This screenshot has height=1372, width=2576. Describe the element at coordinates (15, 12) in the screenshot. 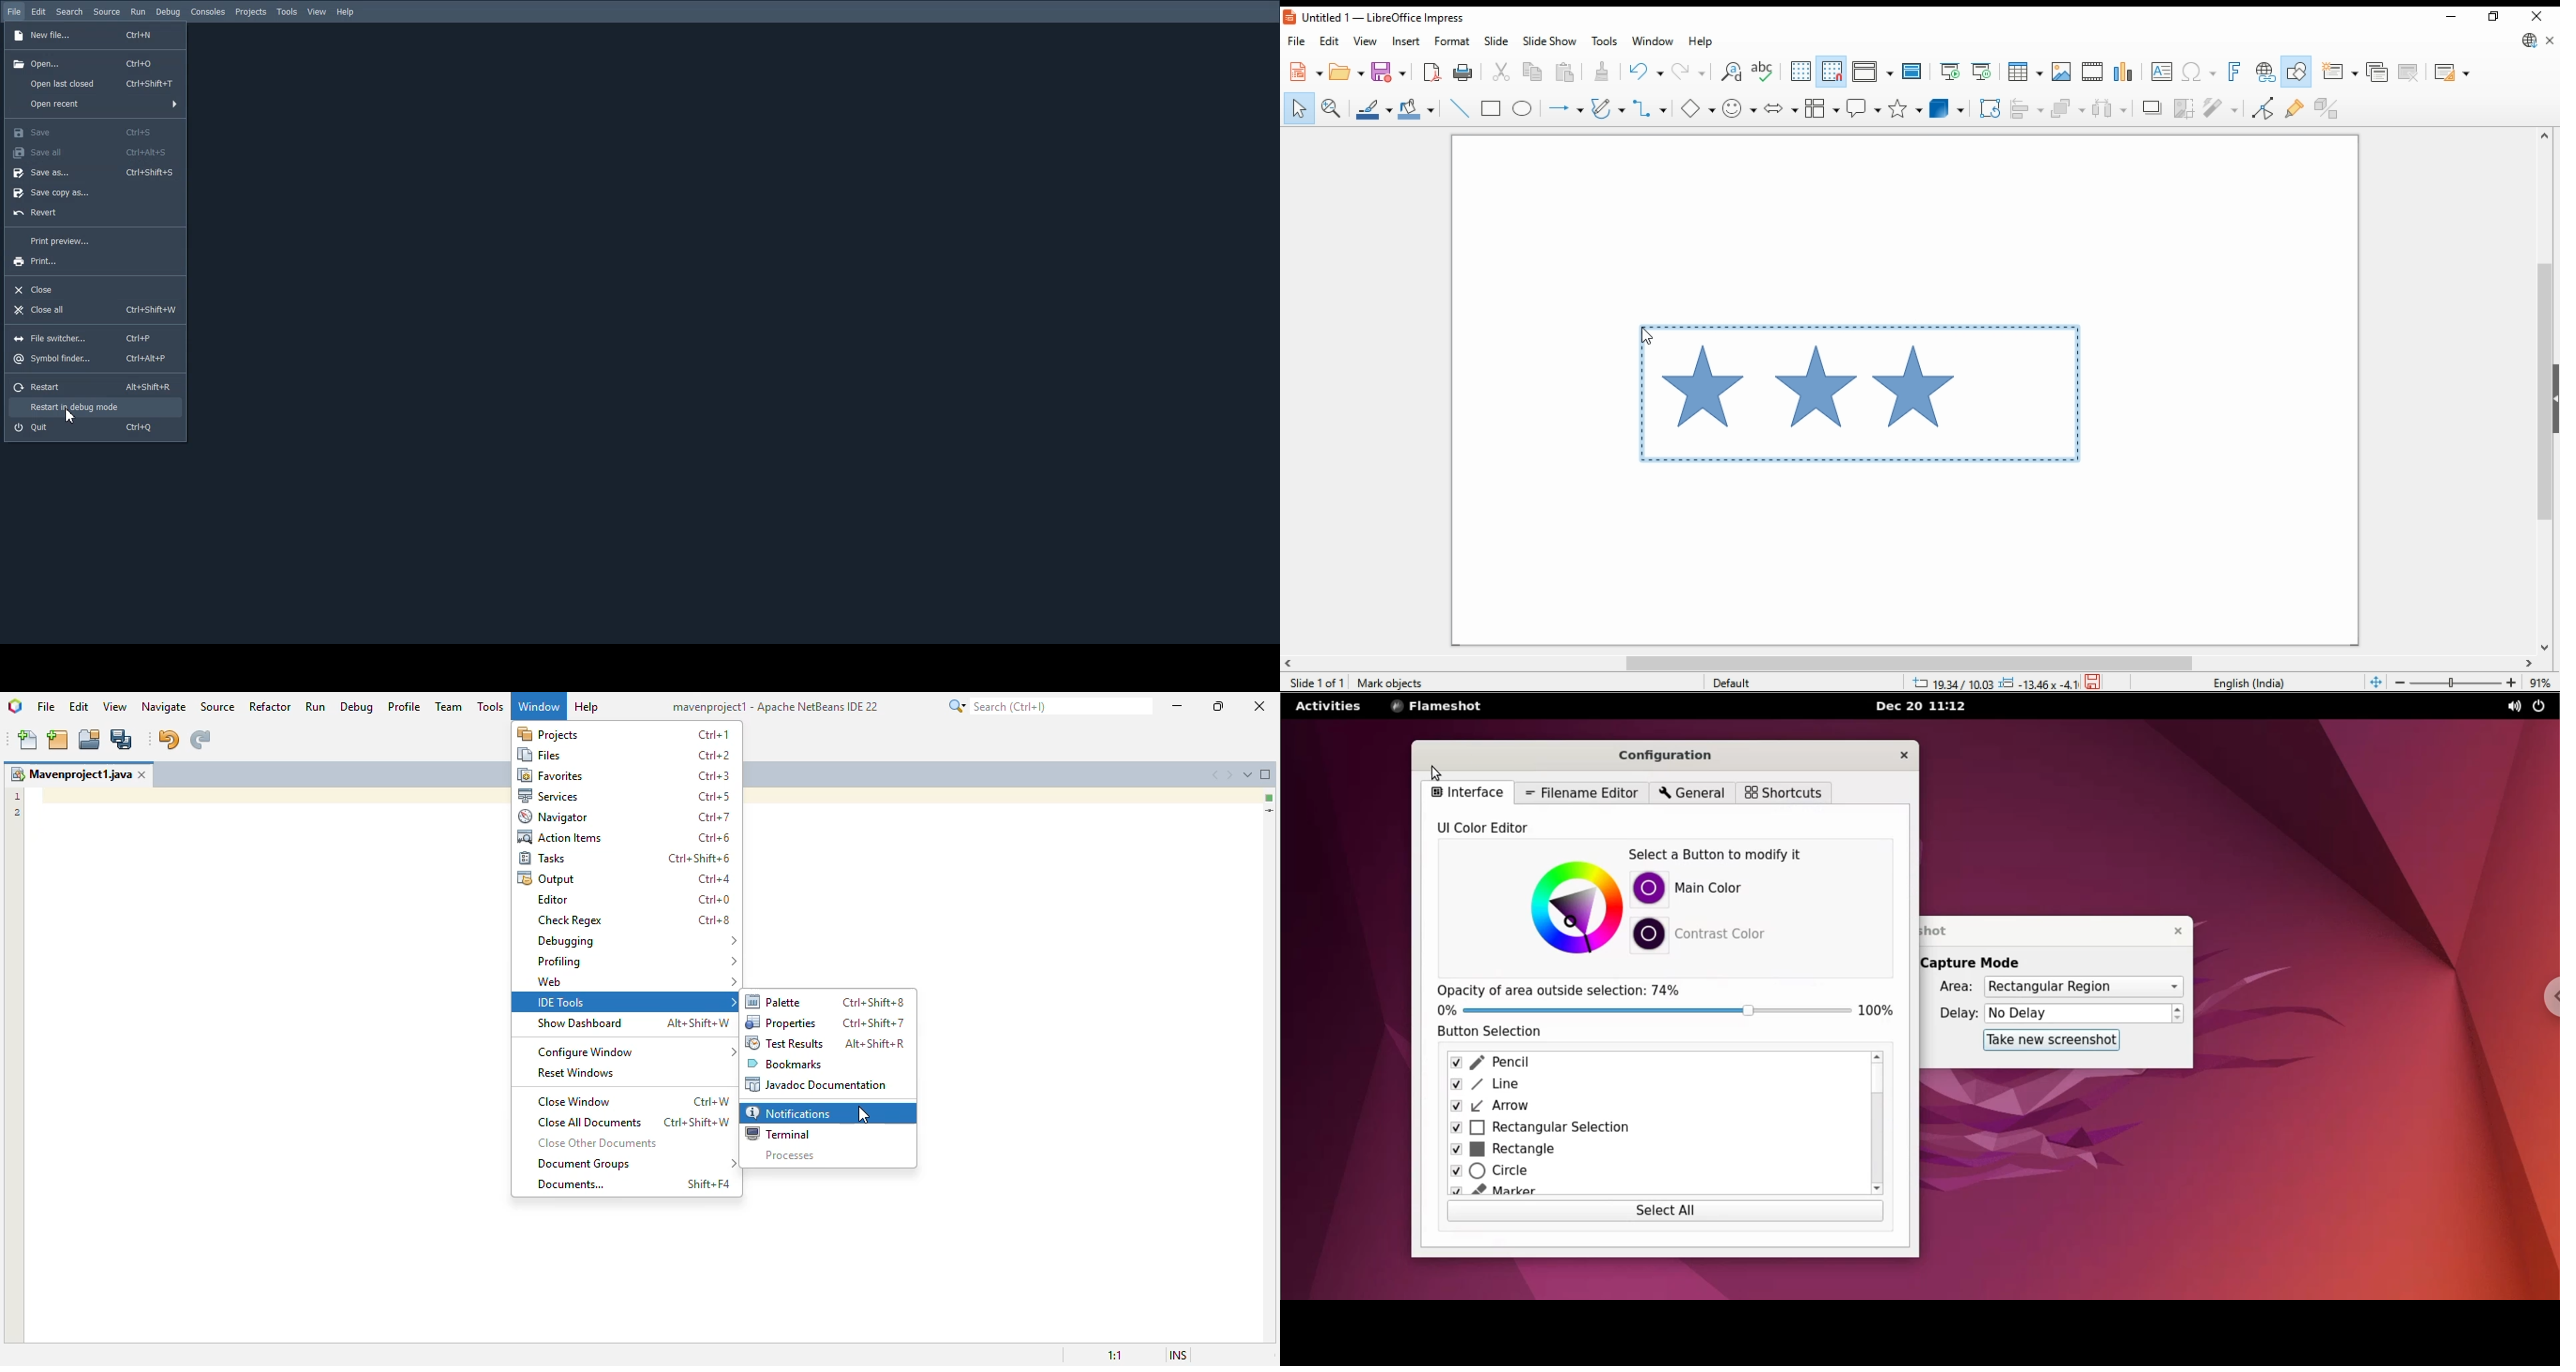

I see `File` at that location.